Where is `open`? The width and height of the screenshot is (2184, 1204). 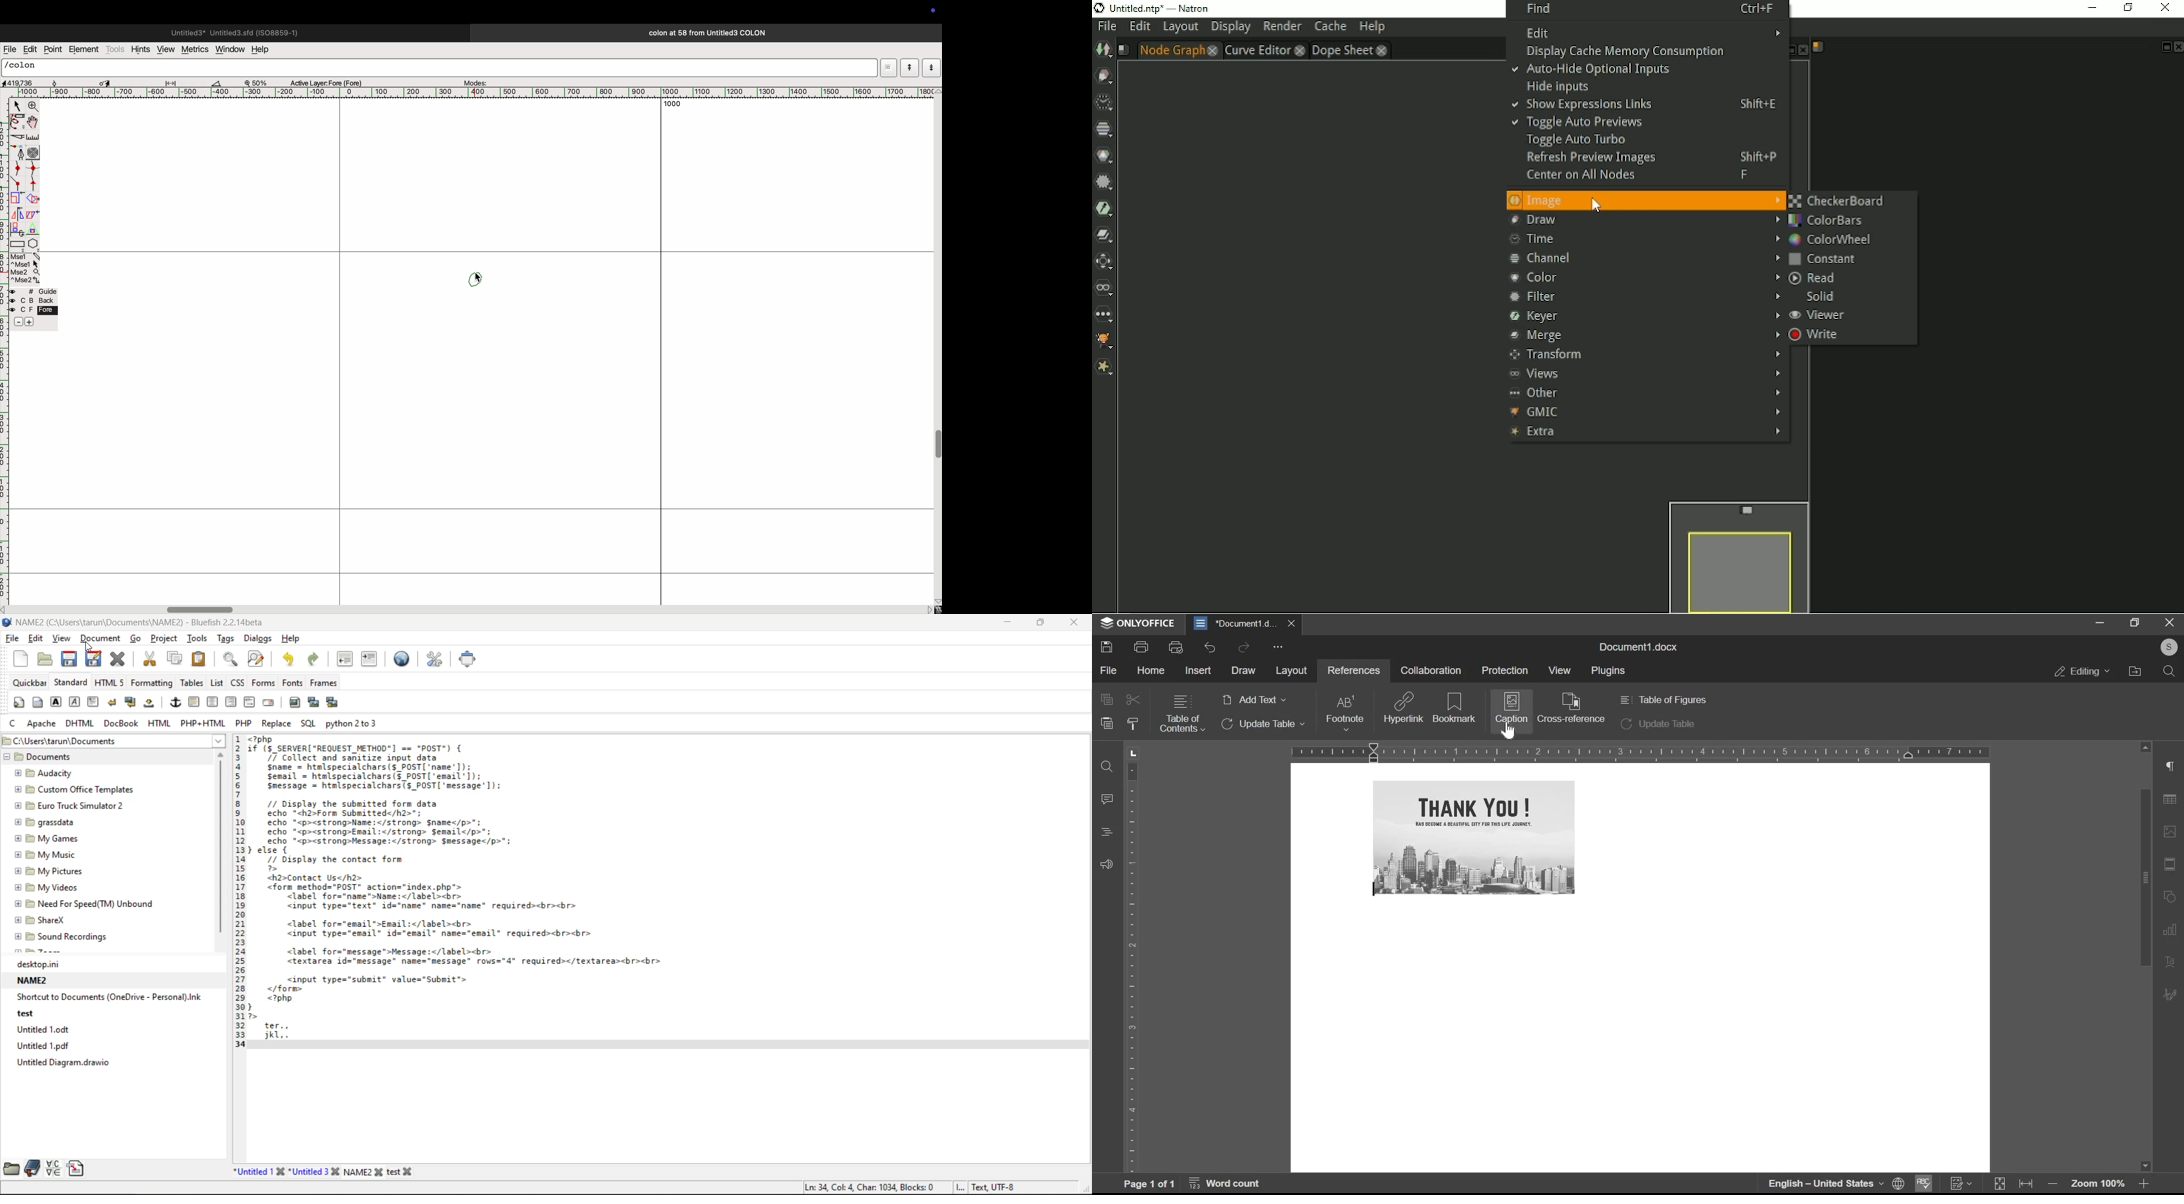
open is located at coordinates (43, 660).